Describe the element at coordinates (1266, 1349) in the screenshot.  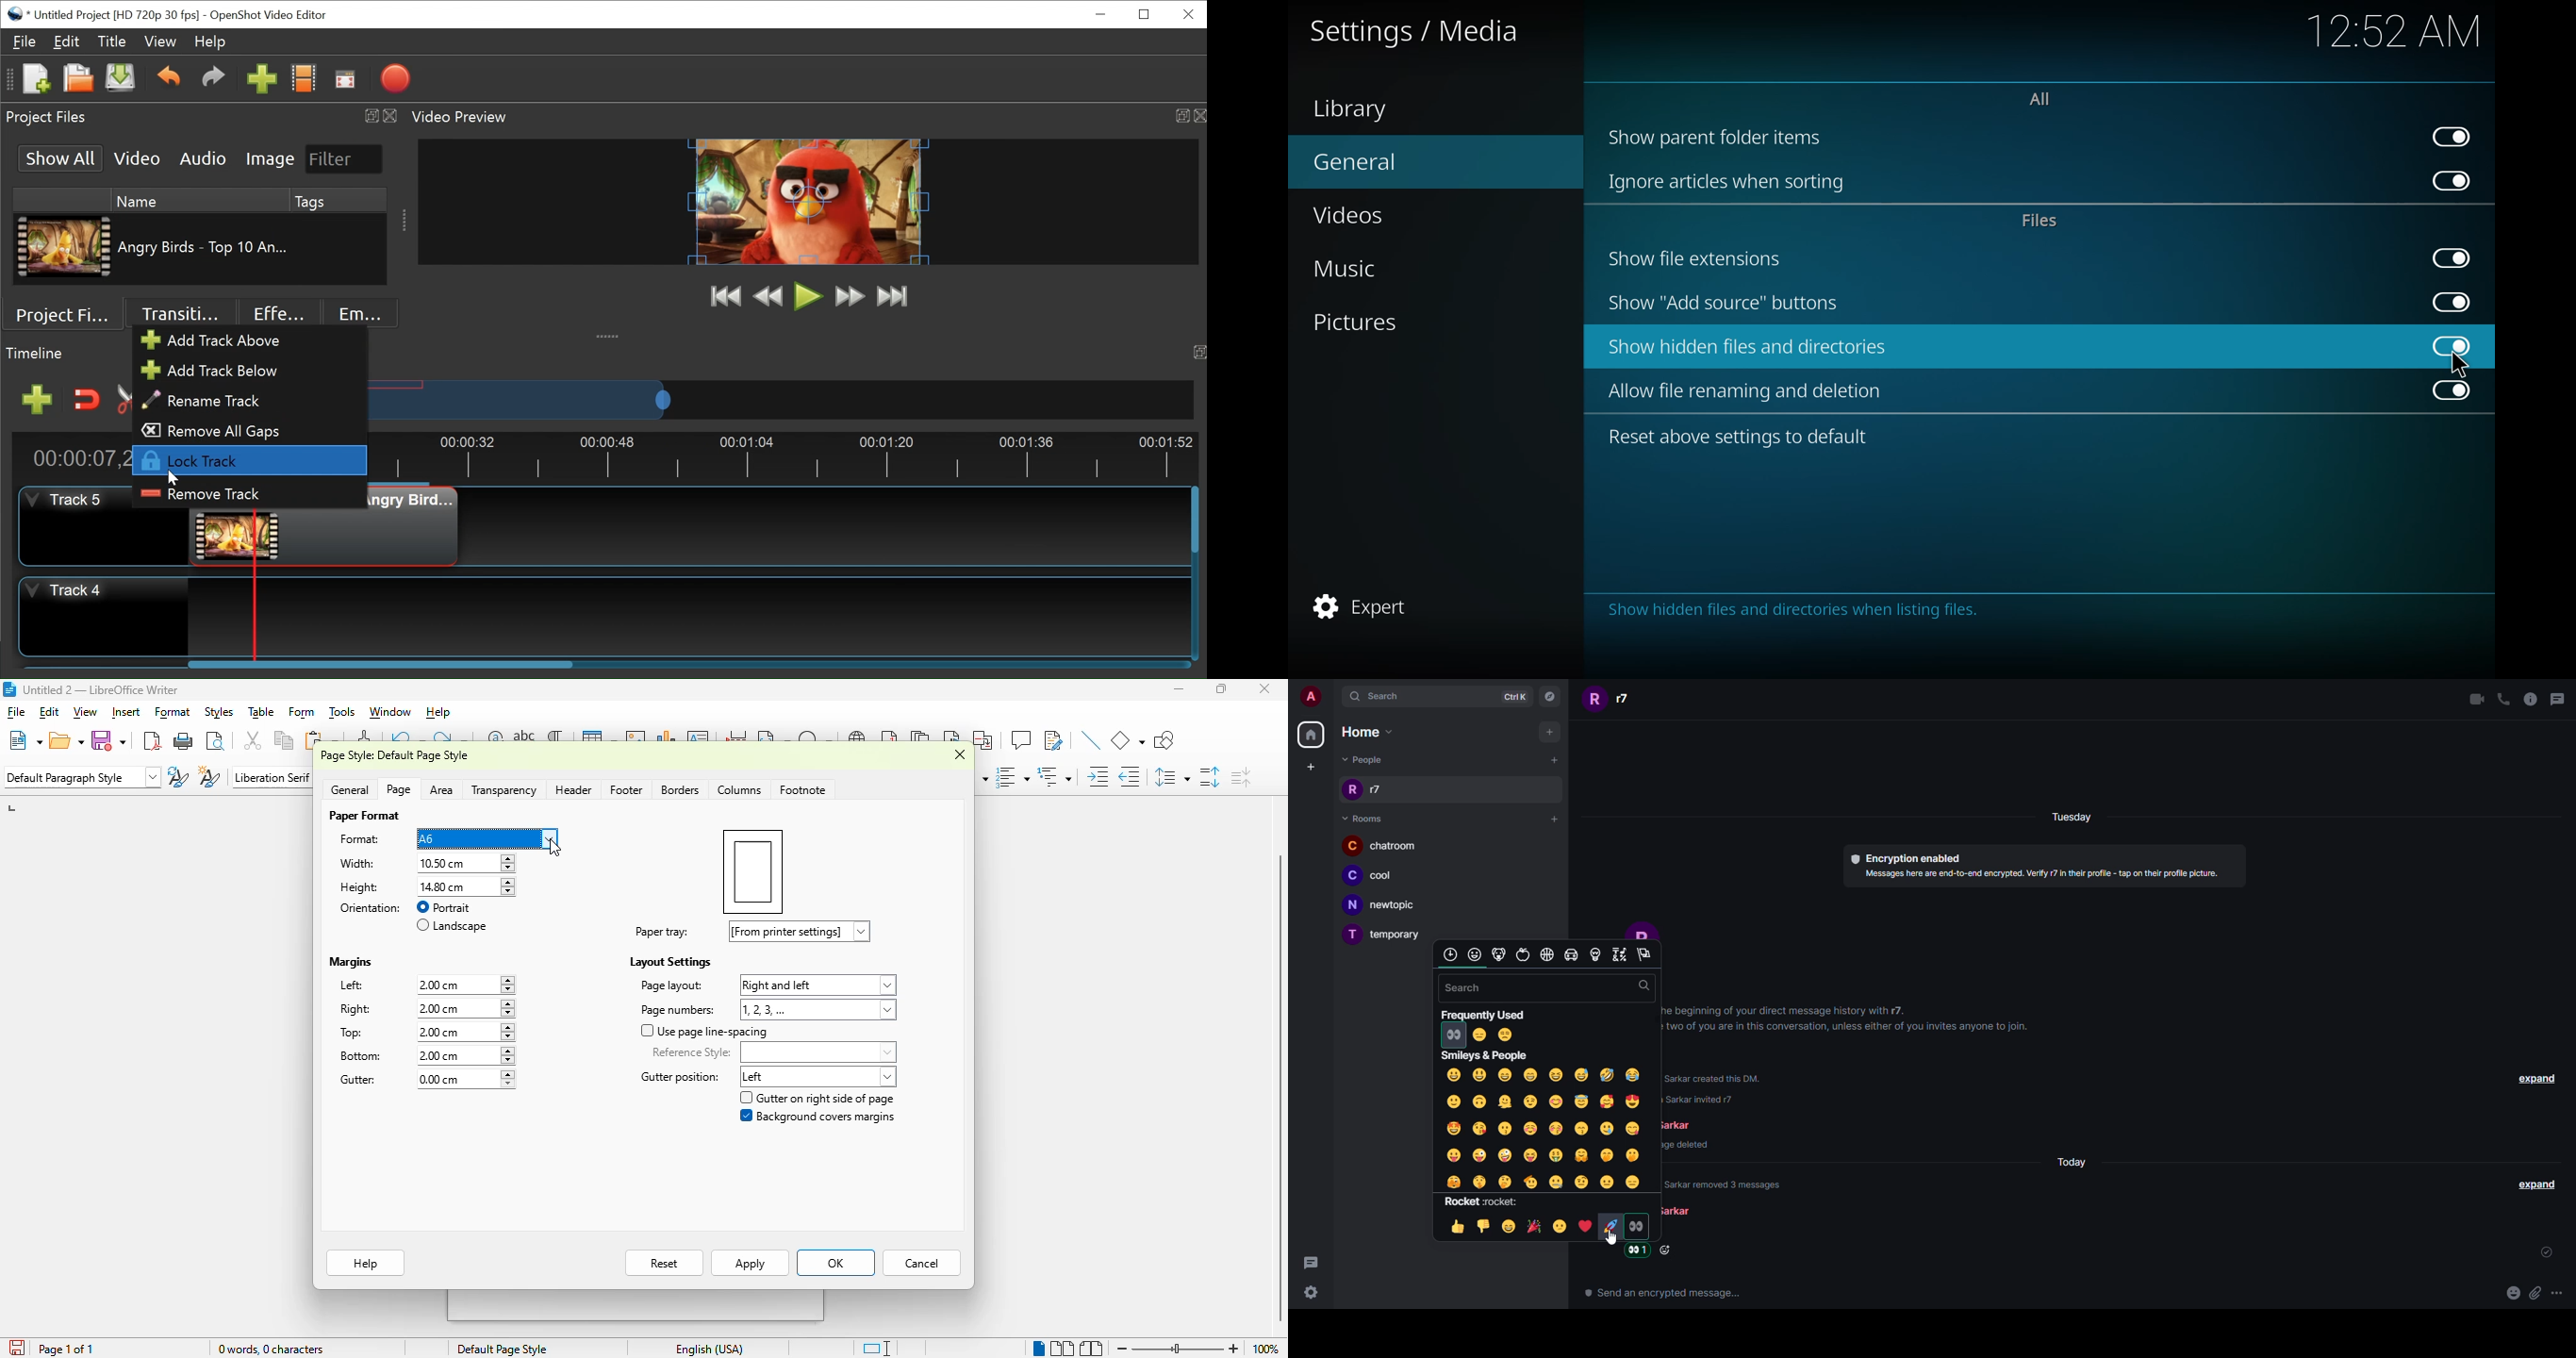
I see `zoom factor` at that location.